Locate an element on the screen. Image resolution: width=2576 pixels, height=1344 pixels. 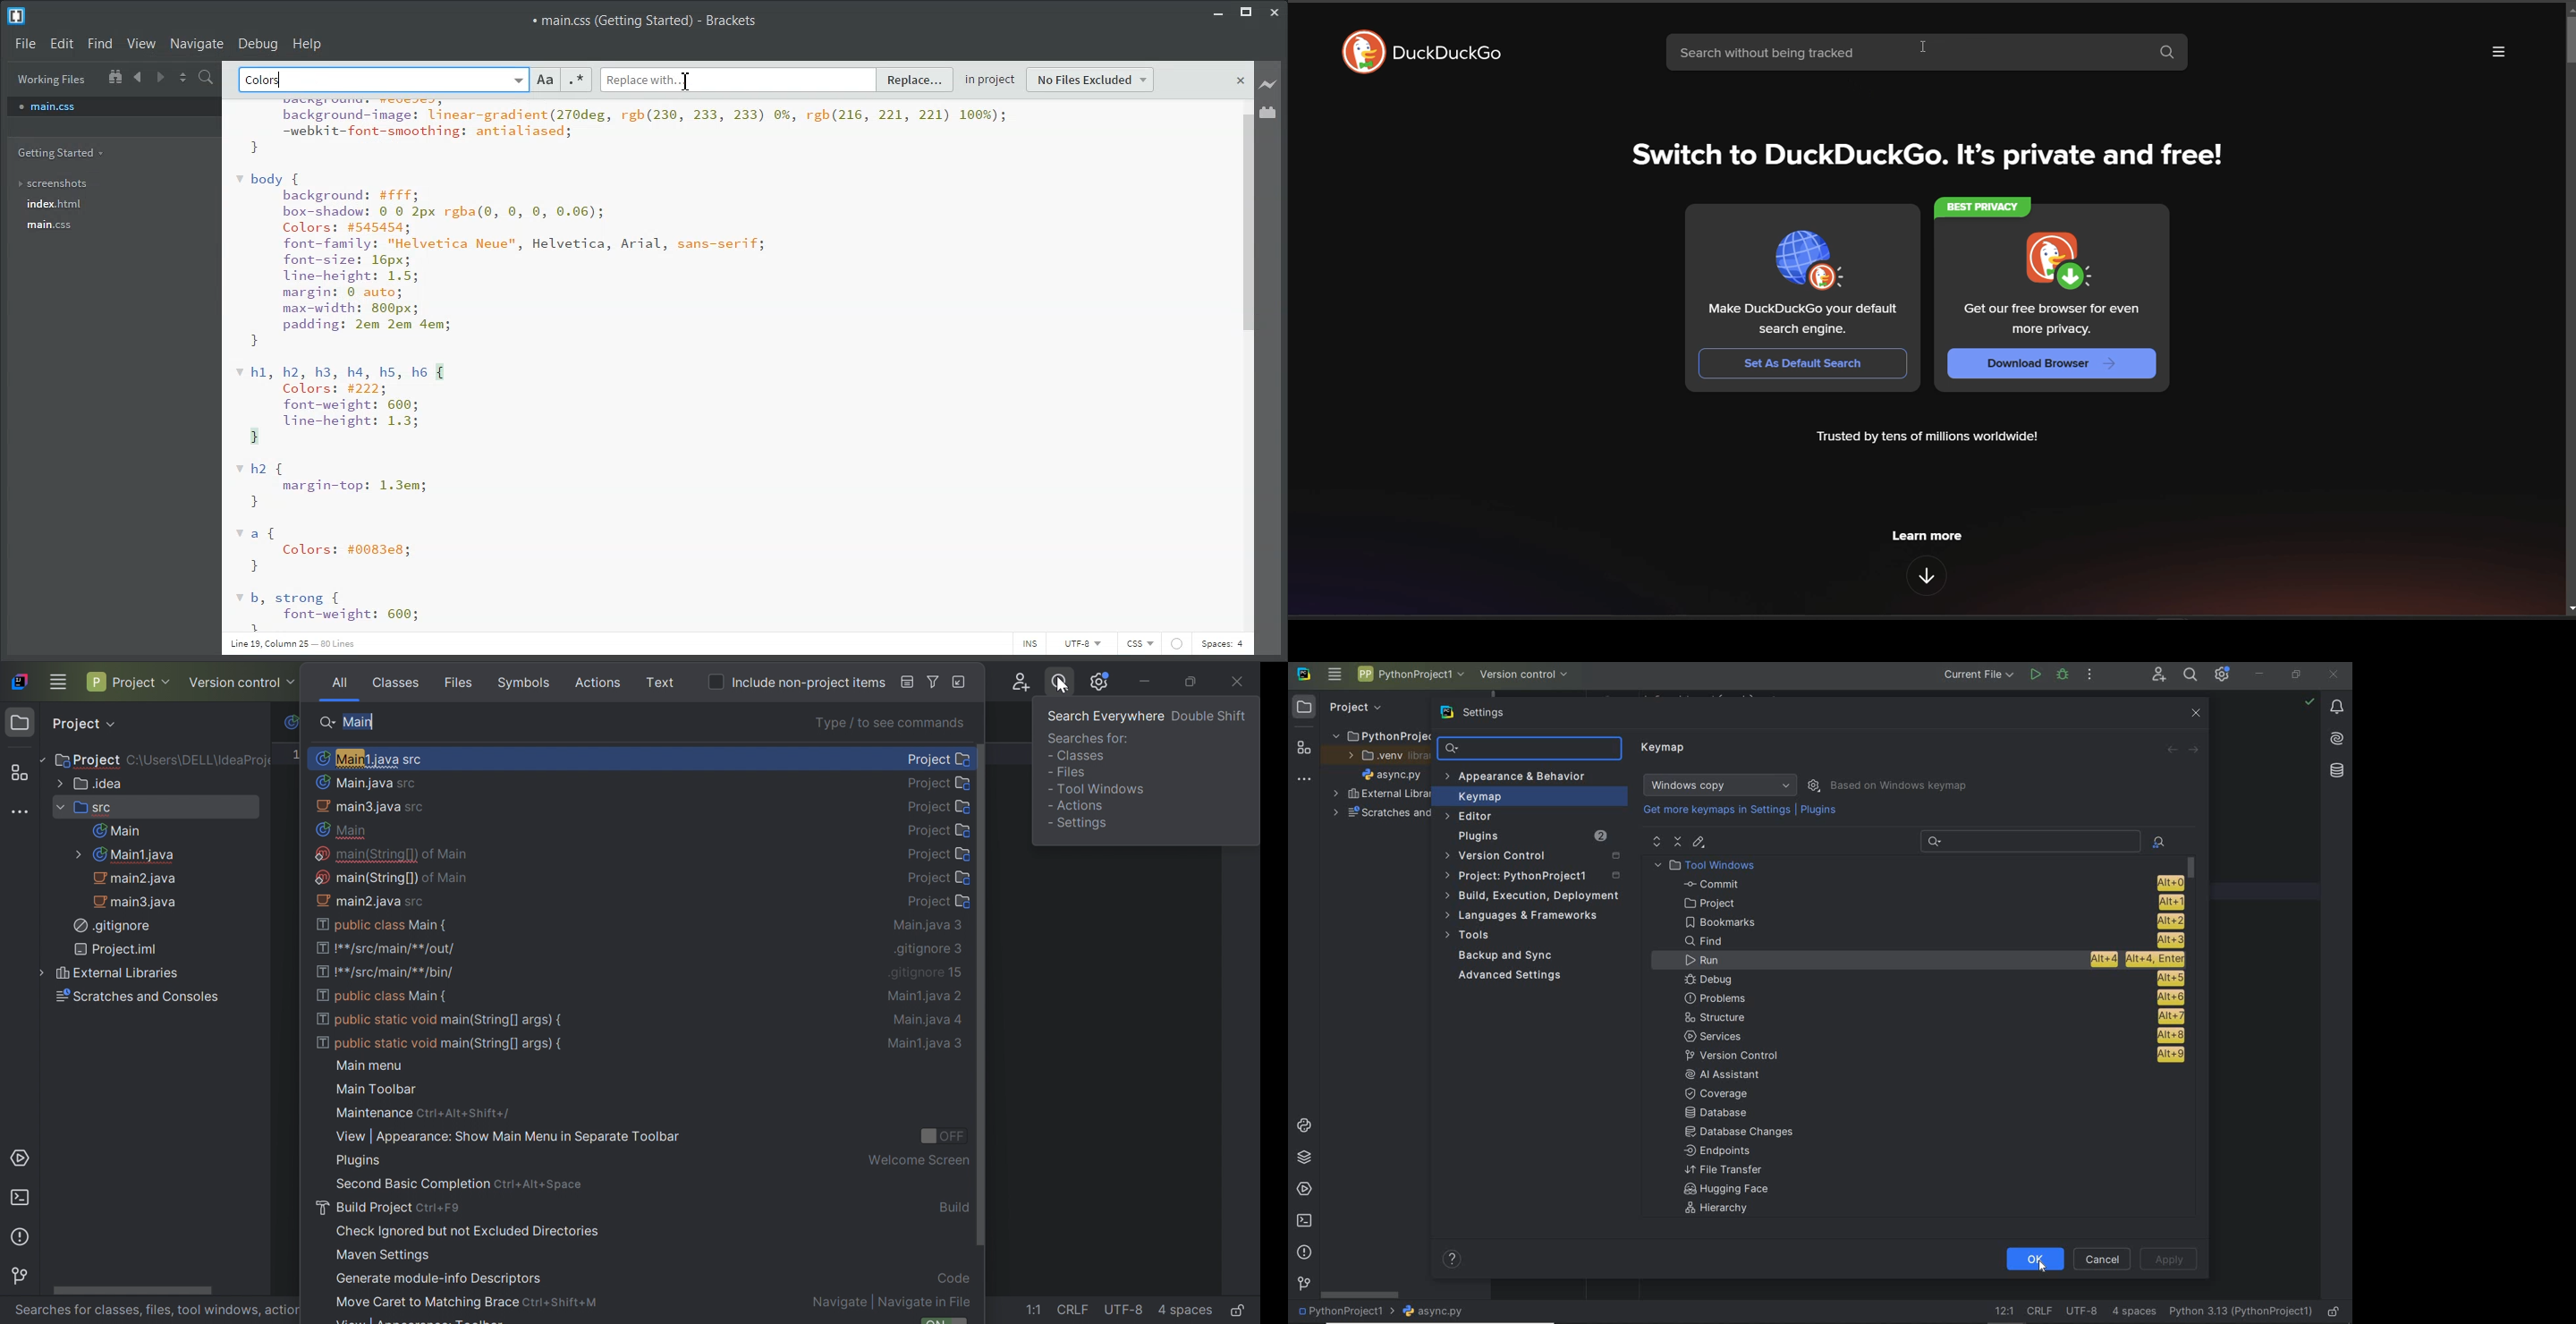
Build Project is located at coordinates (365, 1208).